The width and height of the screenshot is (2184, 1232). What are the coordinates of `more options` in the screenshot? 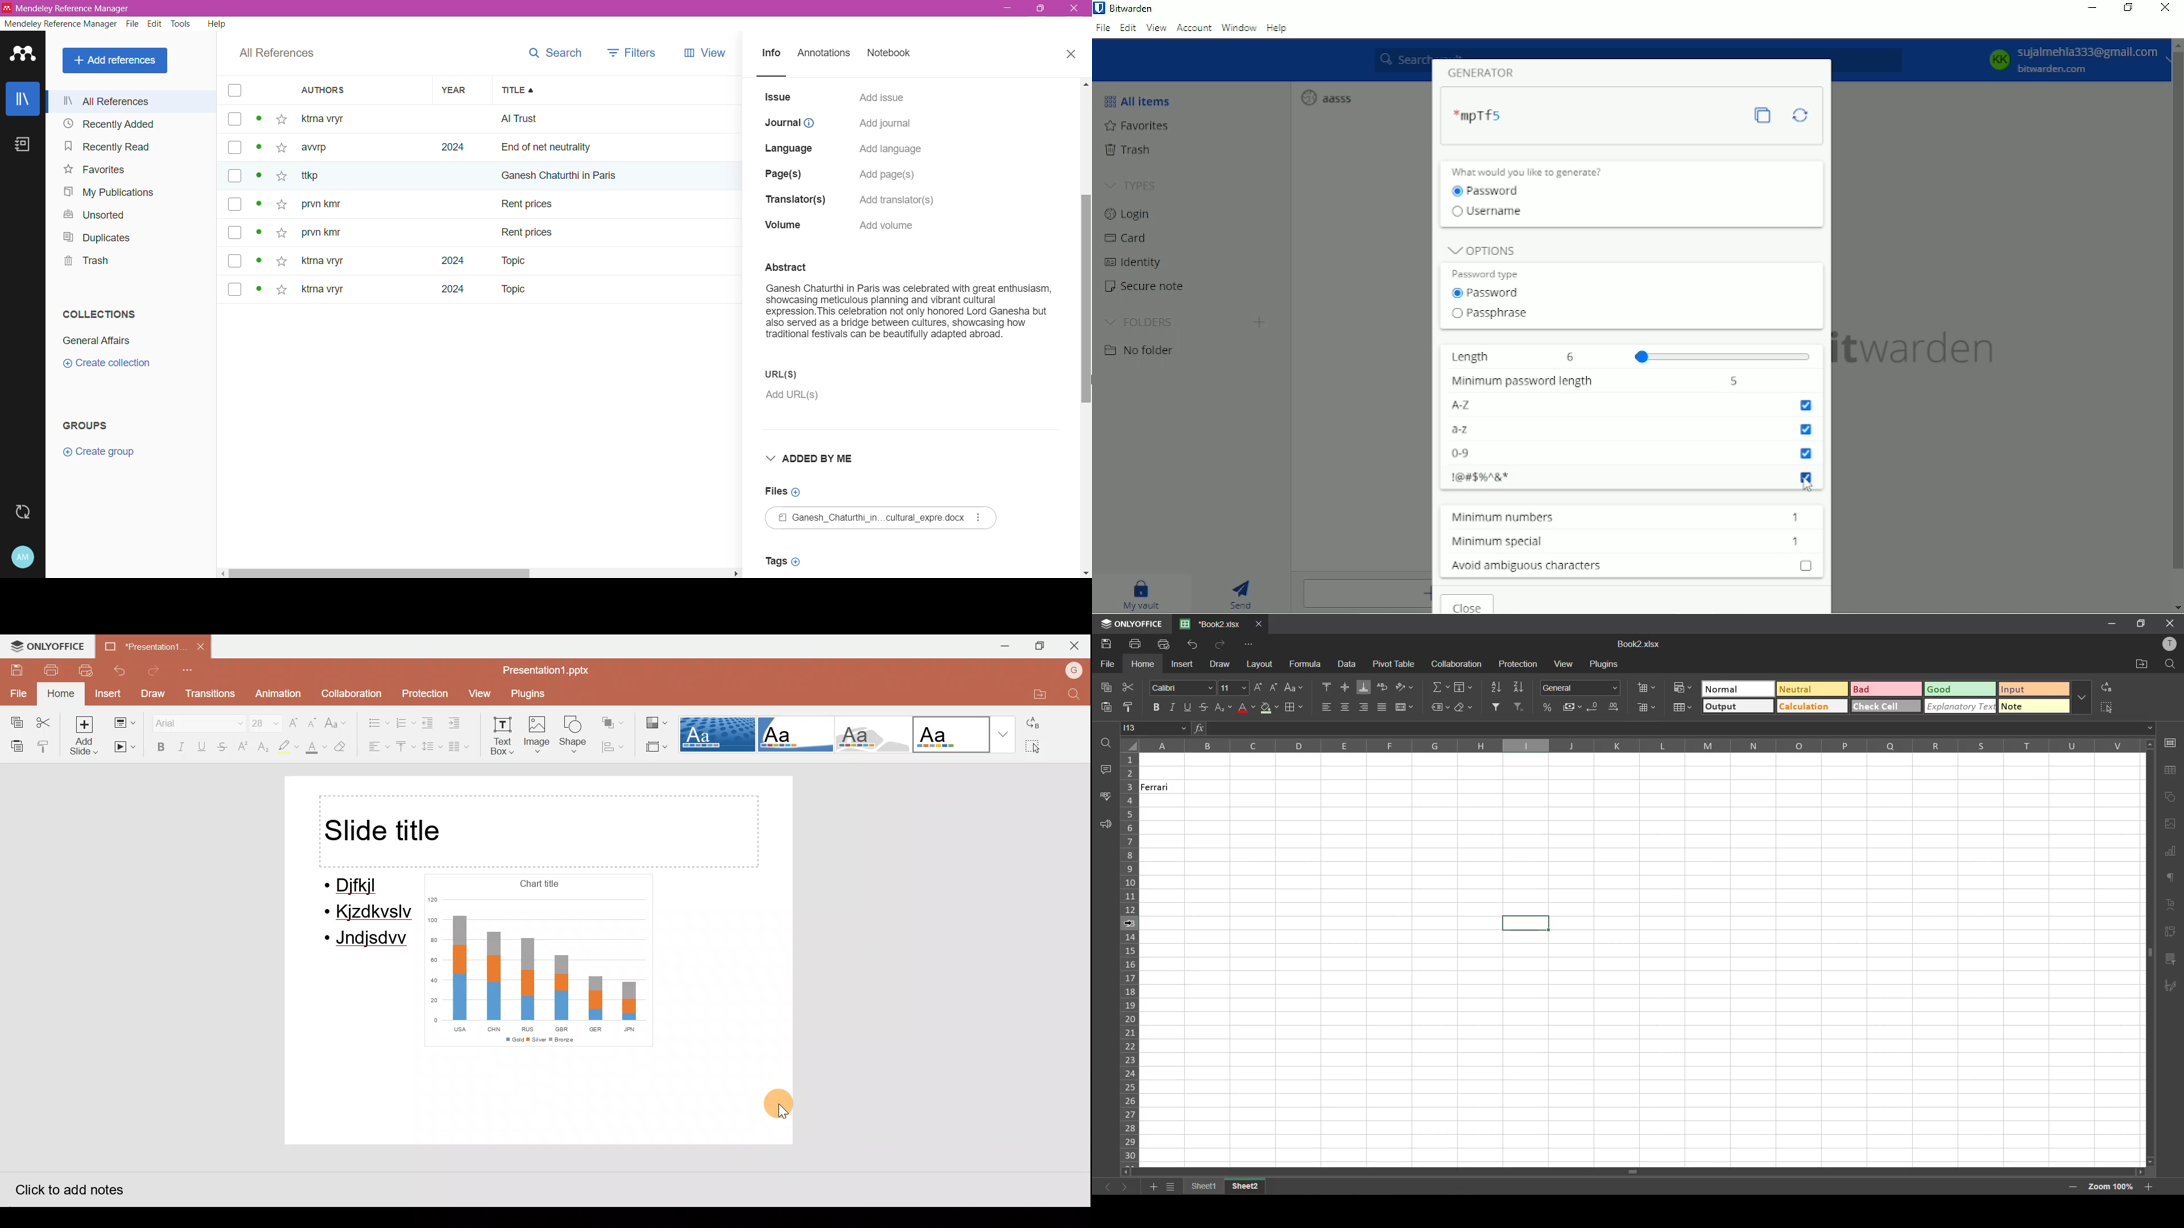 It's located at (2082, 698).